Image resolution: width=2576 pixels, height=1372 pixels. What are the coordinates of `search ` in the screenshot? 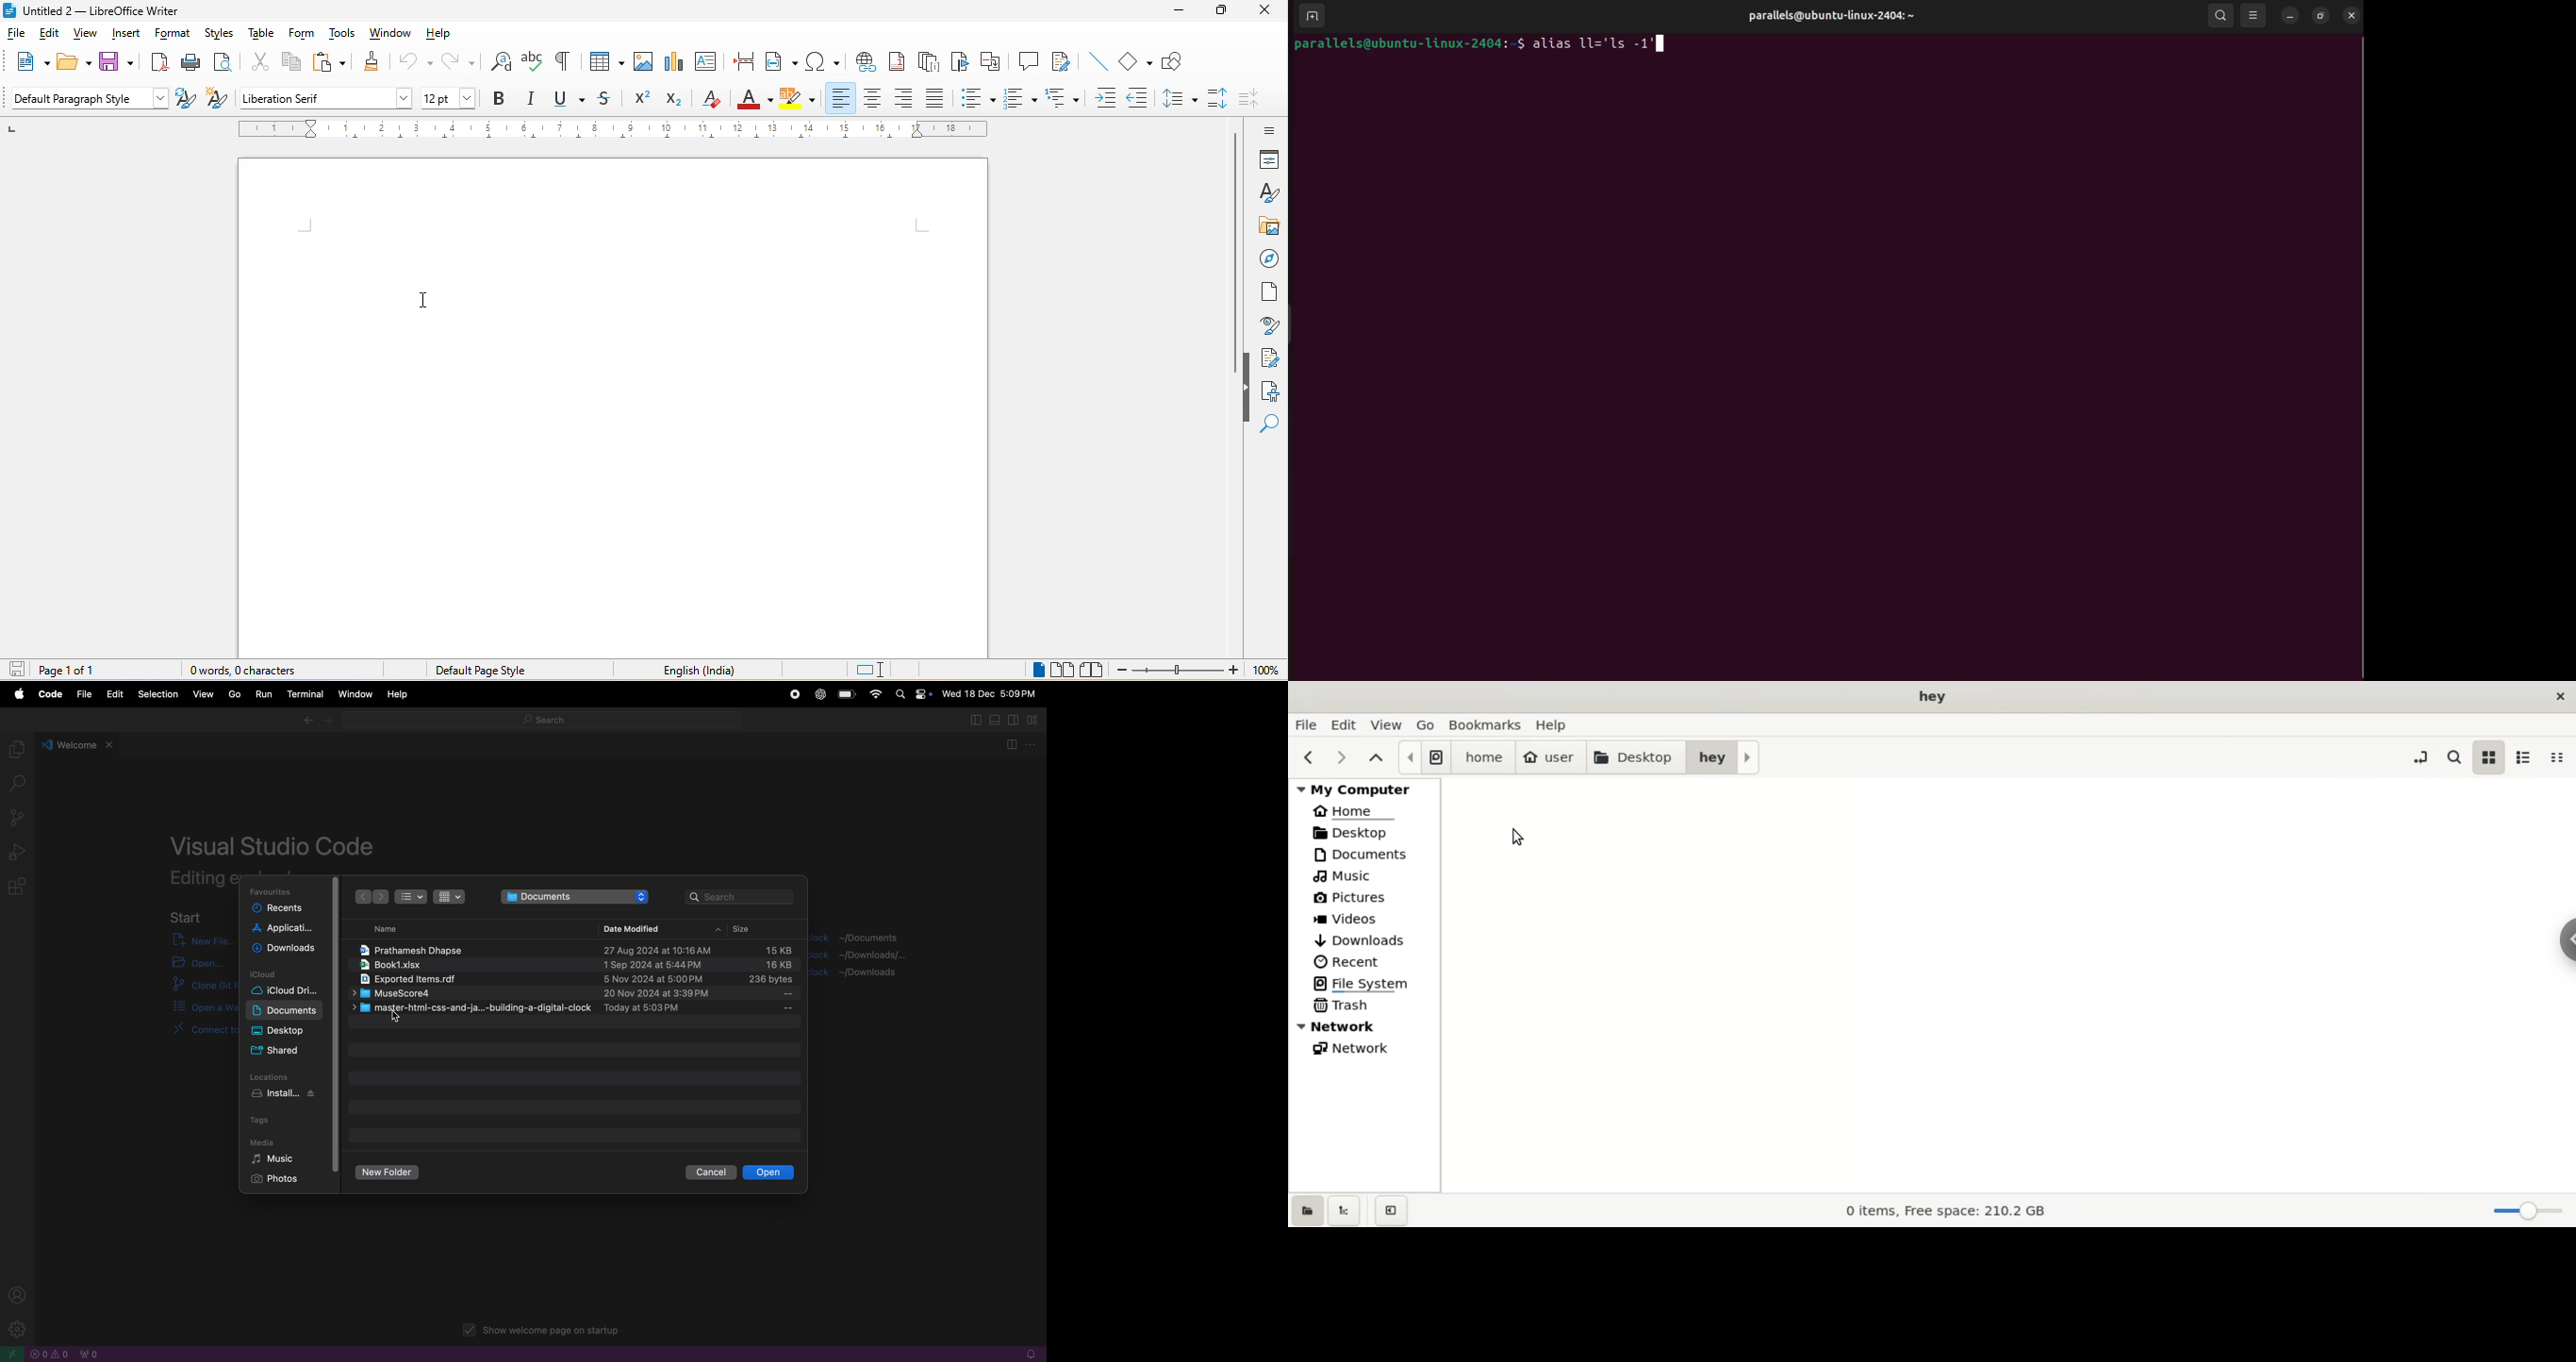 It's located at (2221, 15).